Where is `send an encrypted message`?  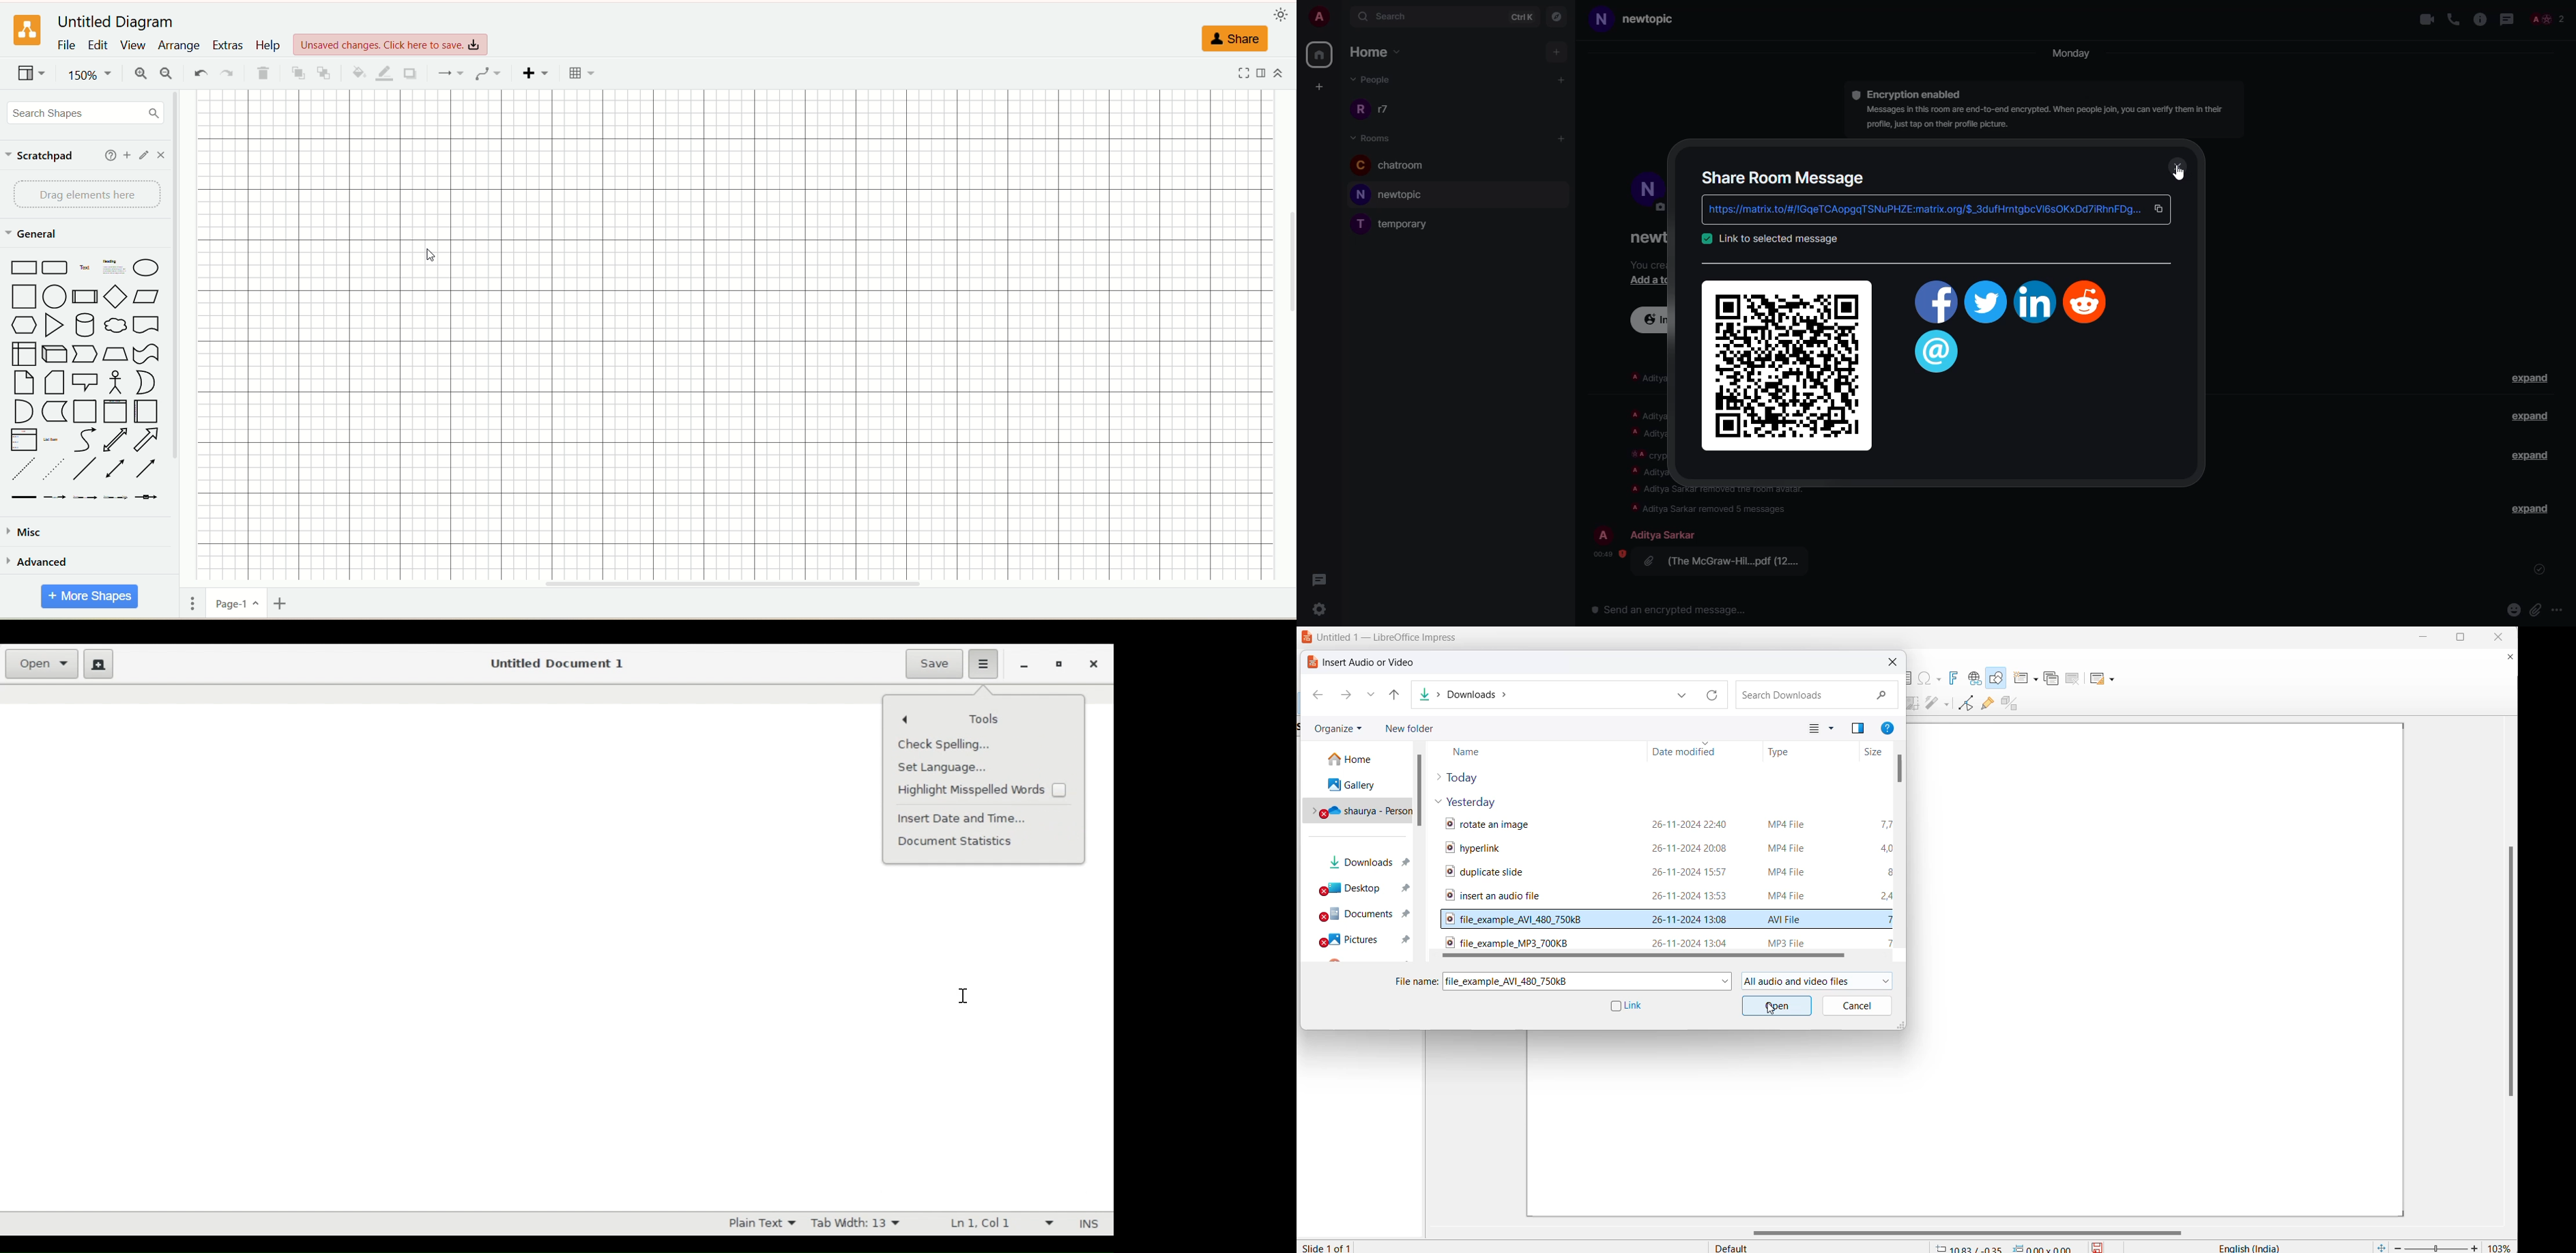 send an encrypted message is located at coordinates (1670, 611).